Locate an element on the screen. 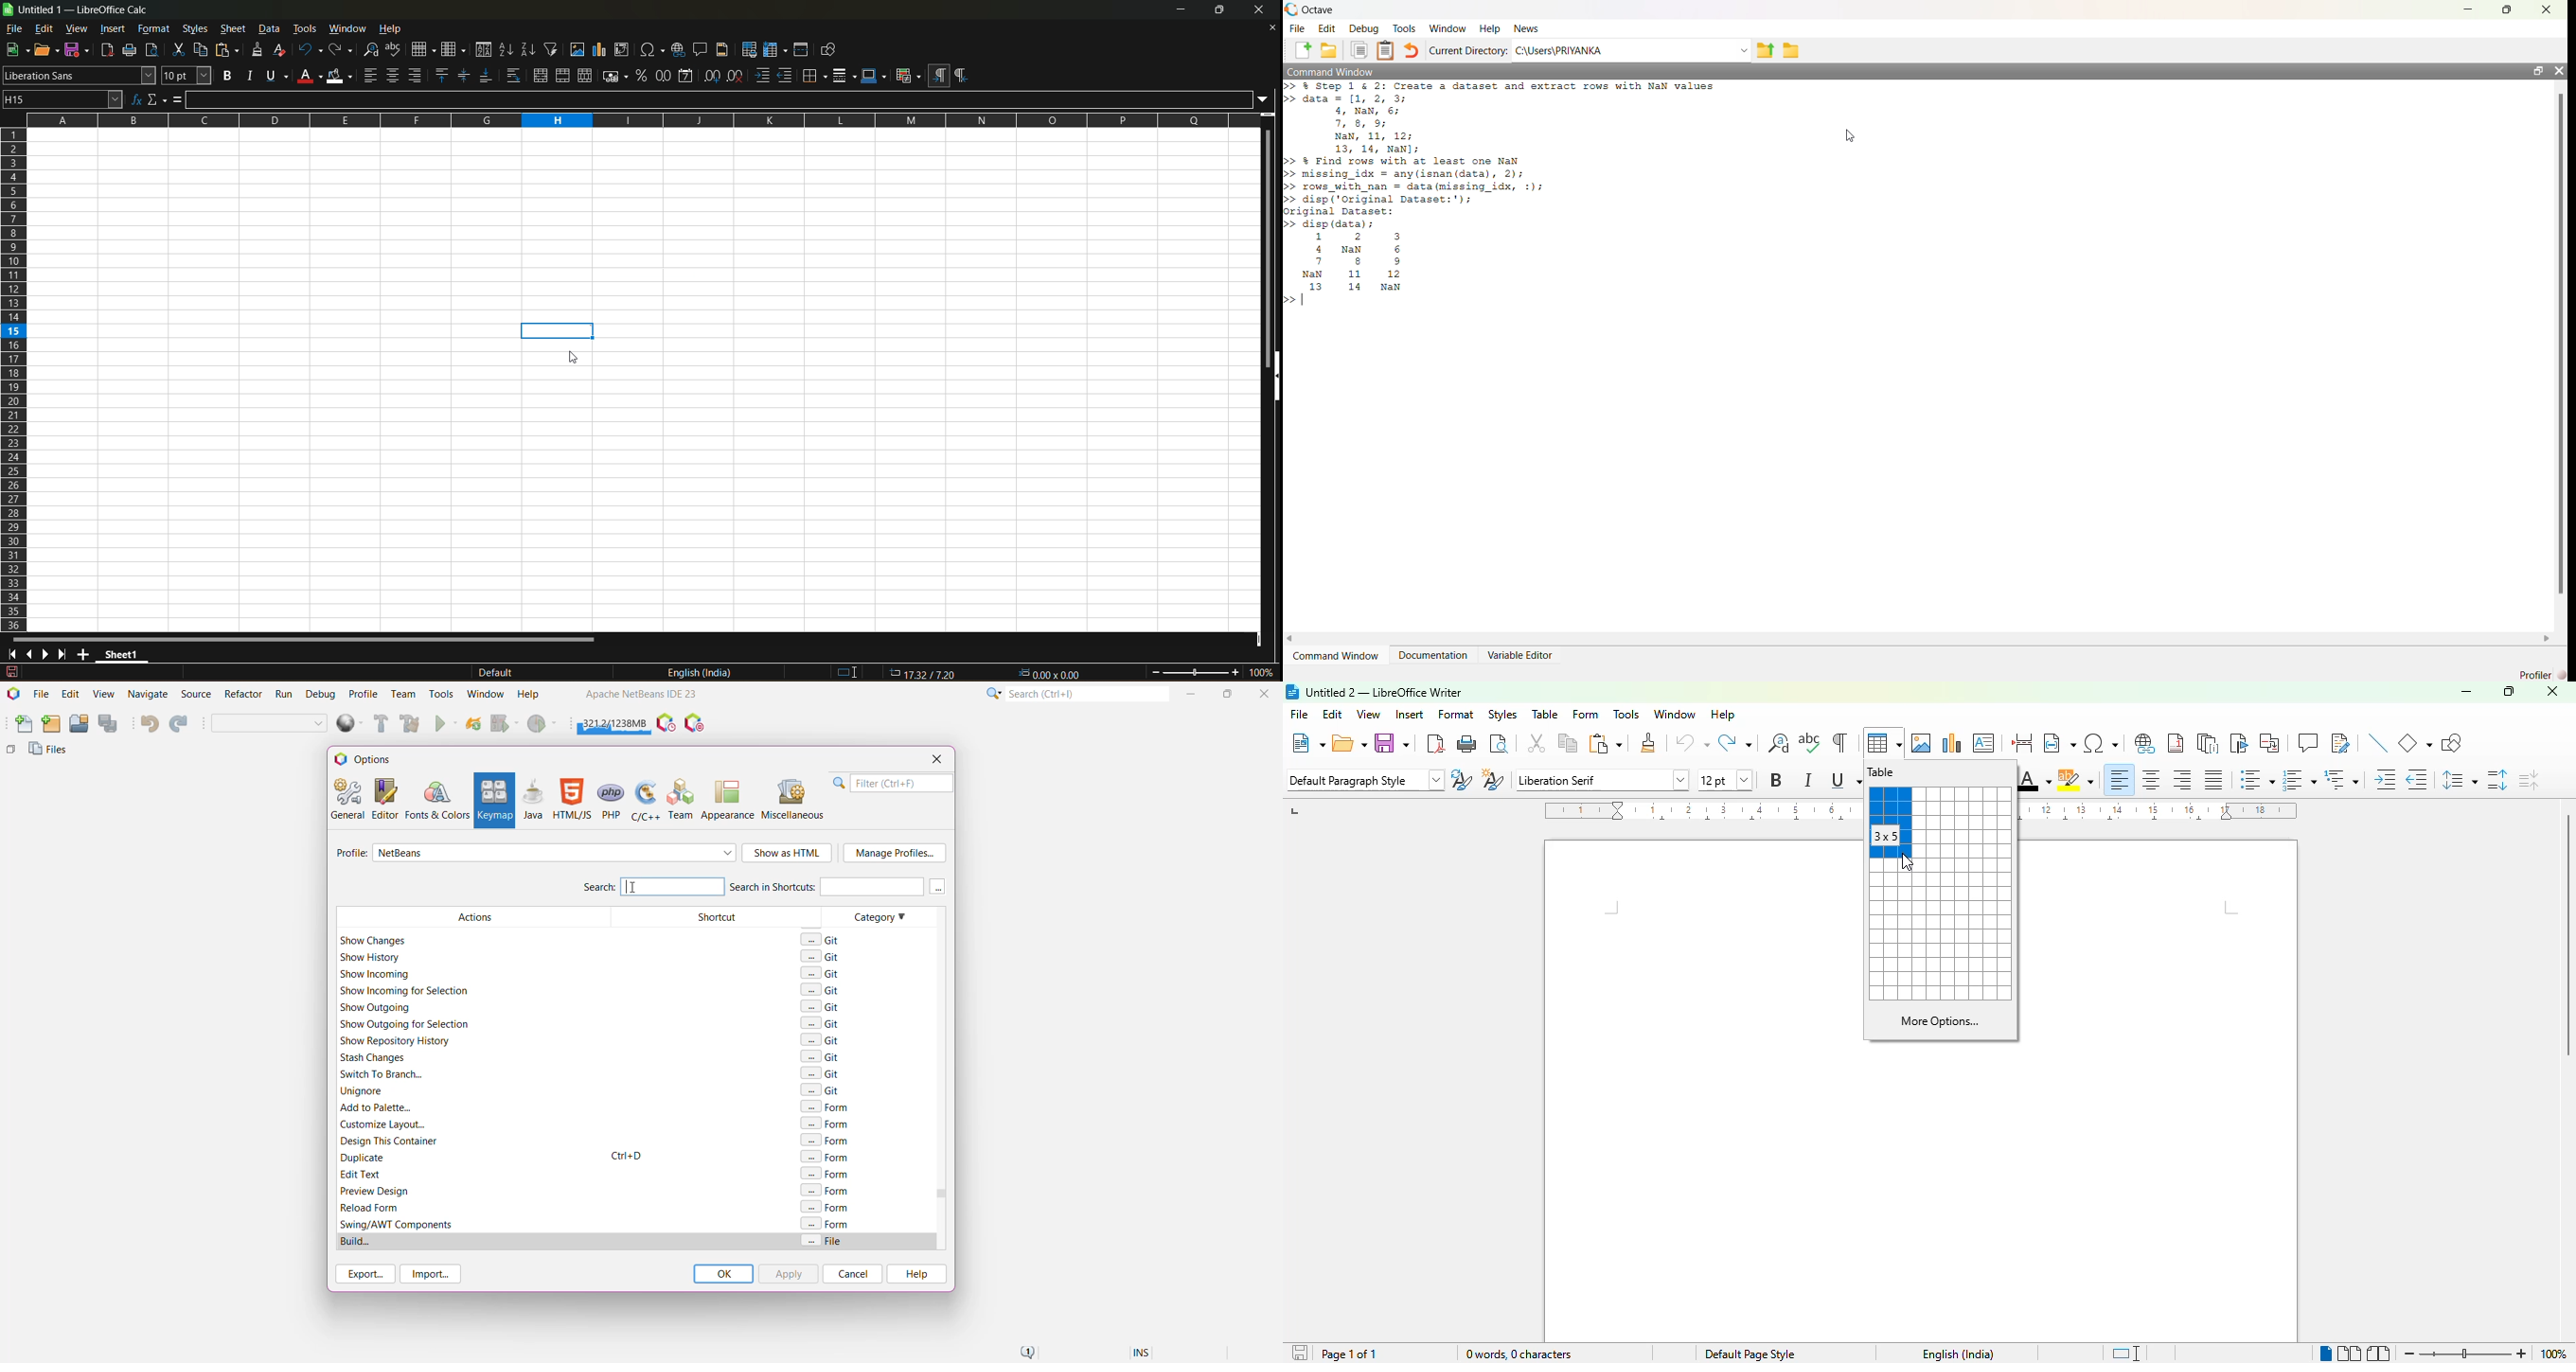 This screenshot has width=2576, height=1372. sheet 1 is located at coordinates (126, 654).